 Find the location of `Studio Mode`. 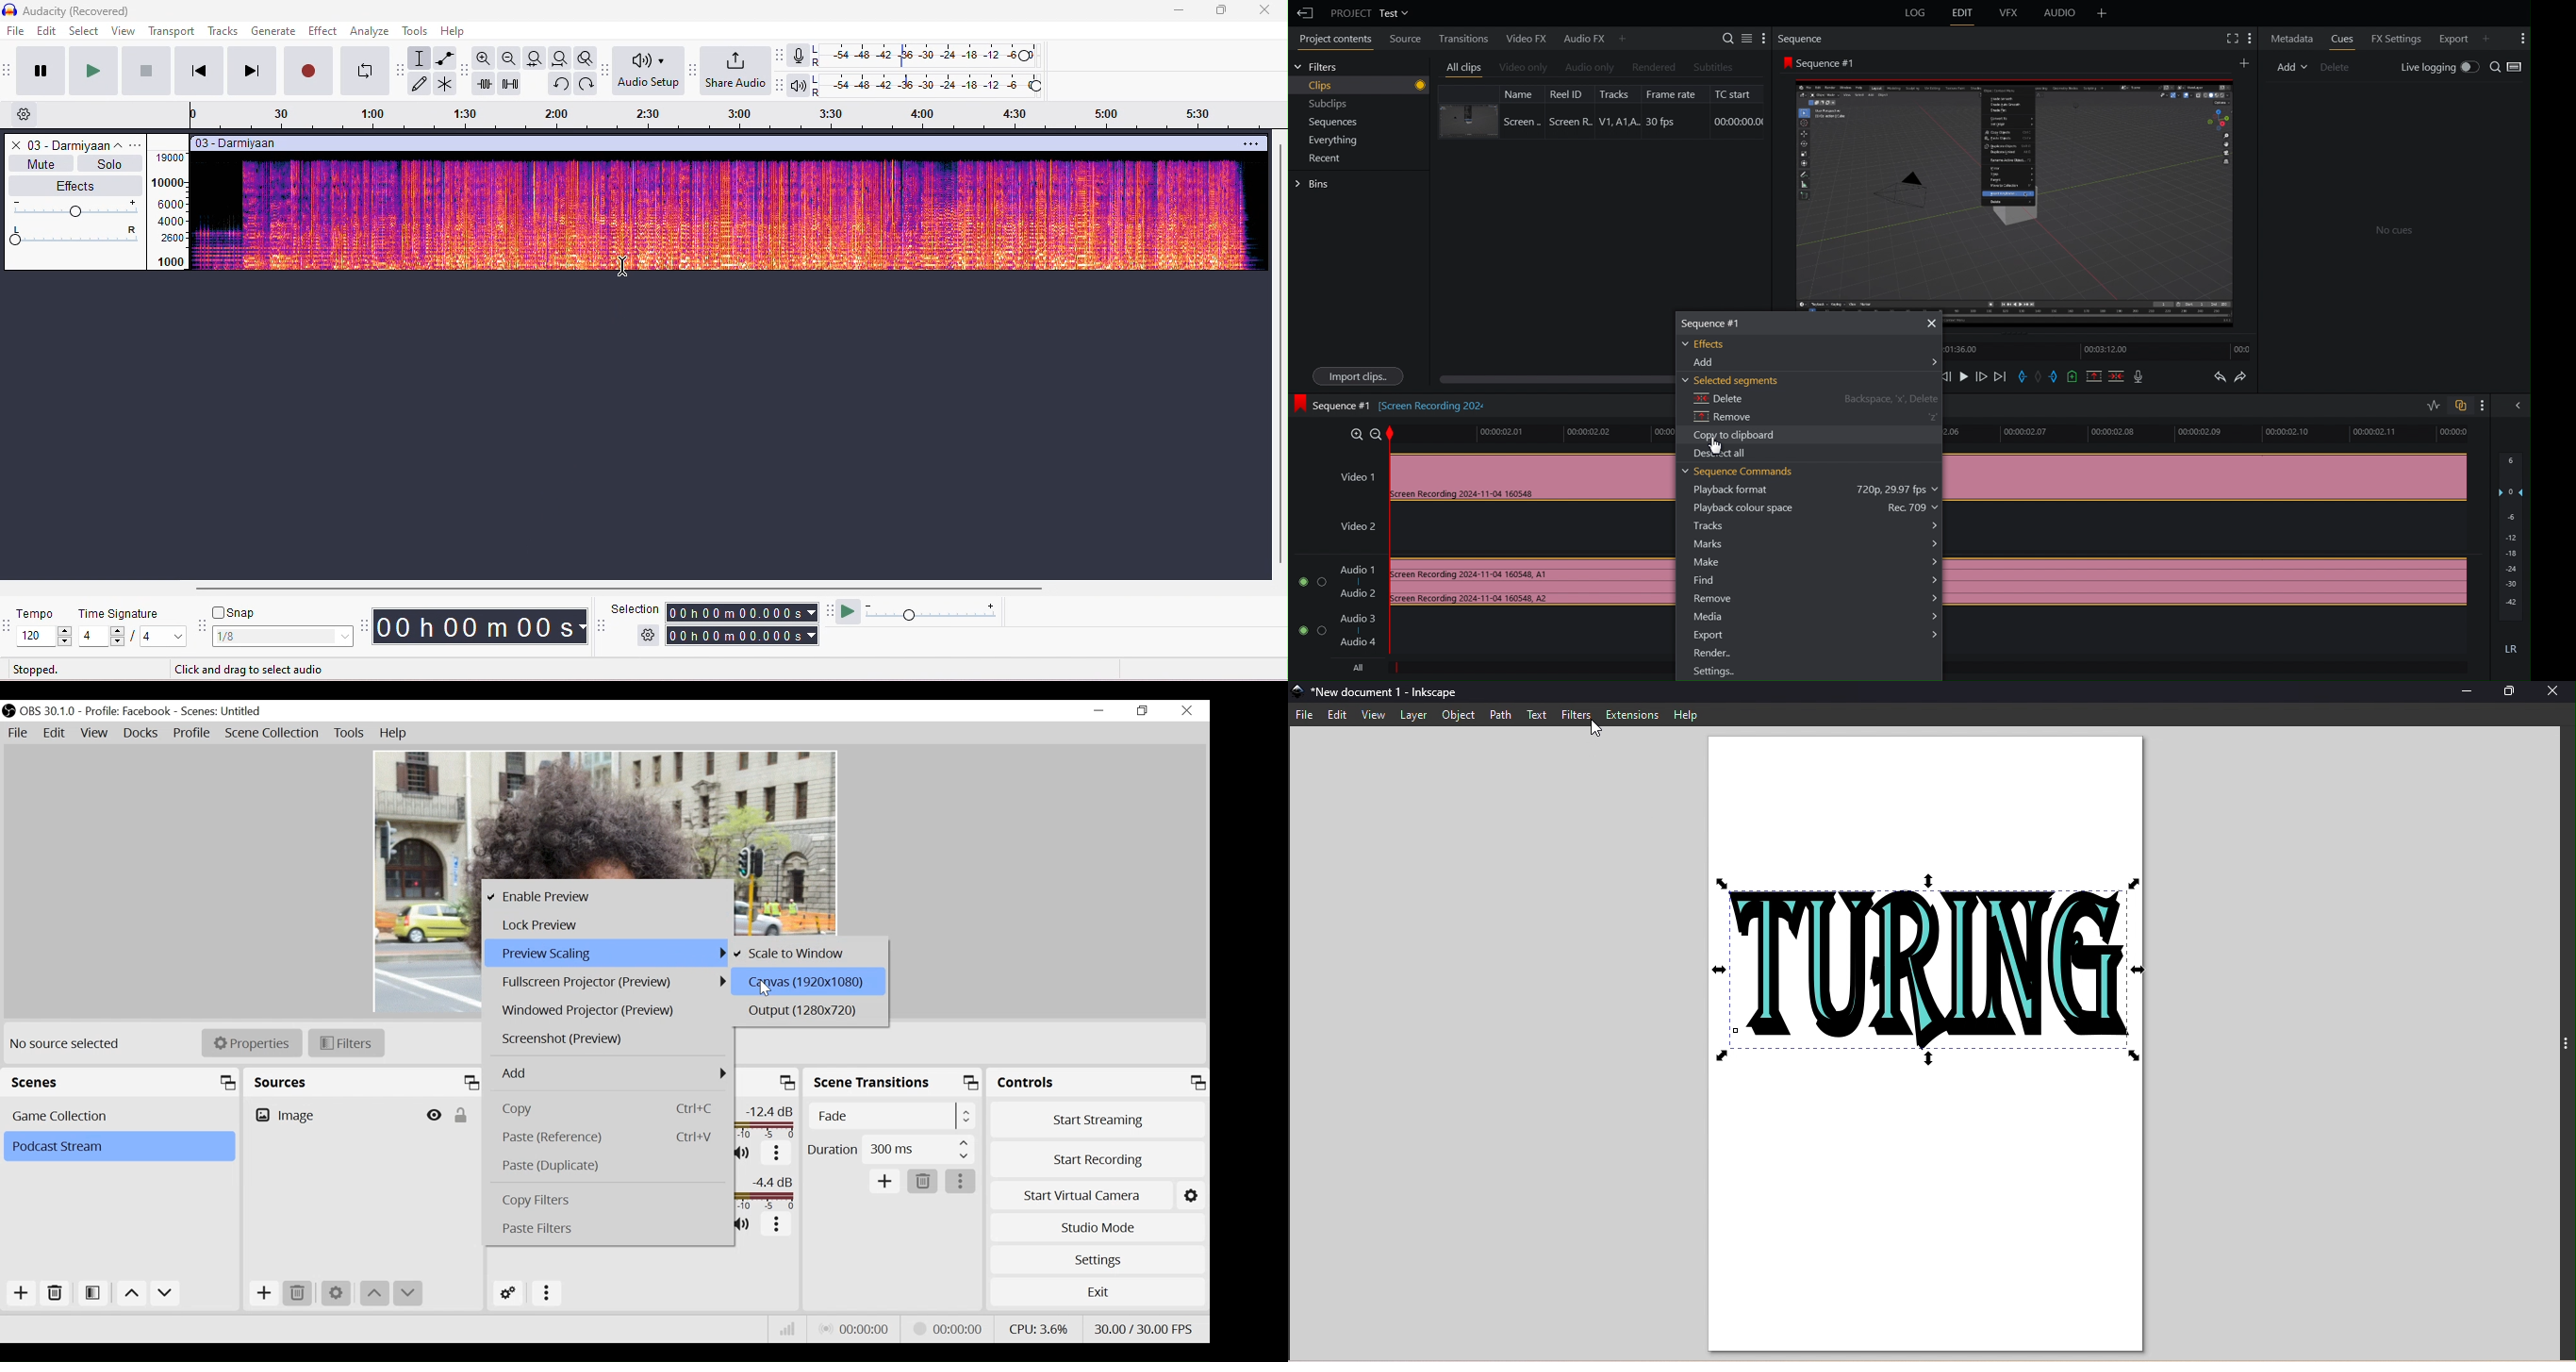

Studio Mode is located at coordinates (1099, 1227).